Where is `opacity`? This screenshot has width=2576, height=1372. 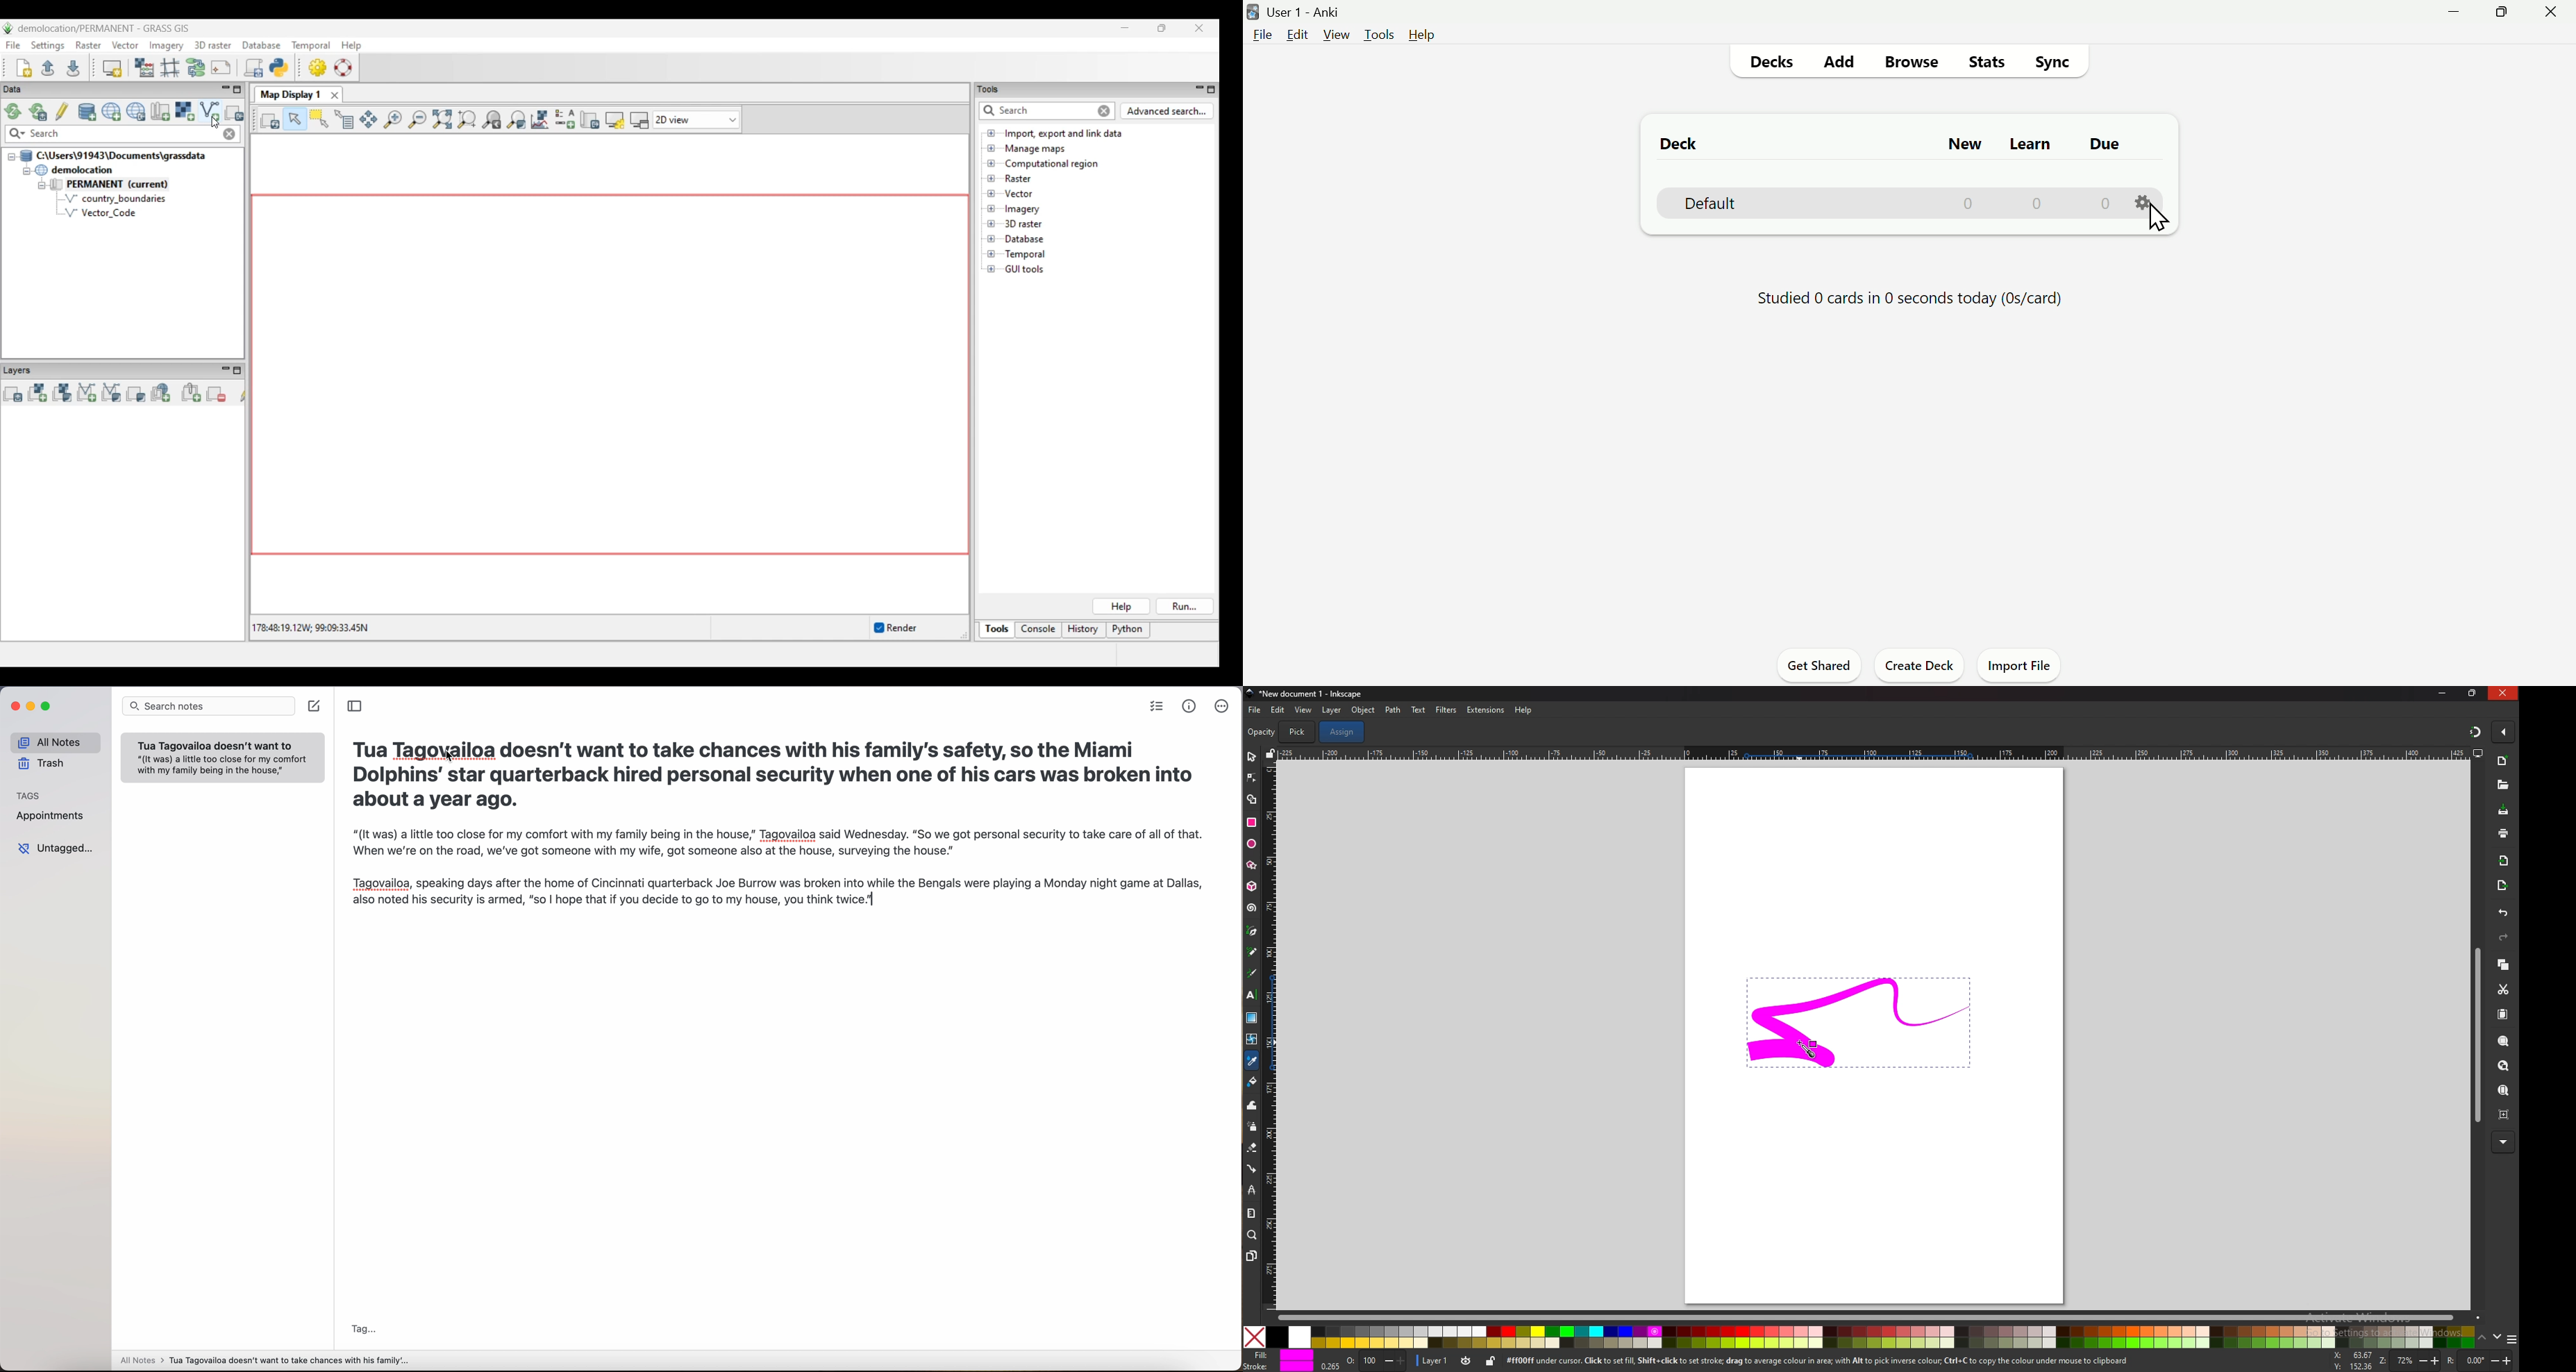 opacity is located at coordinates (1377, 1360).